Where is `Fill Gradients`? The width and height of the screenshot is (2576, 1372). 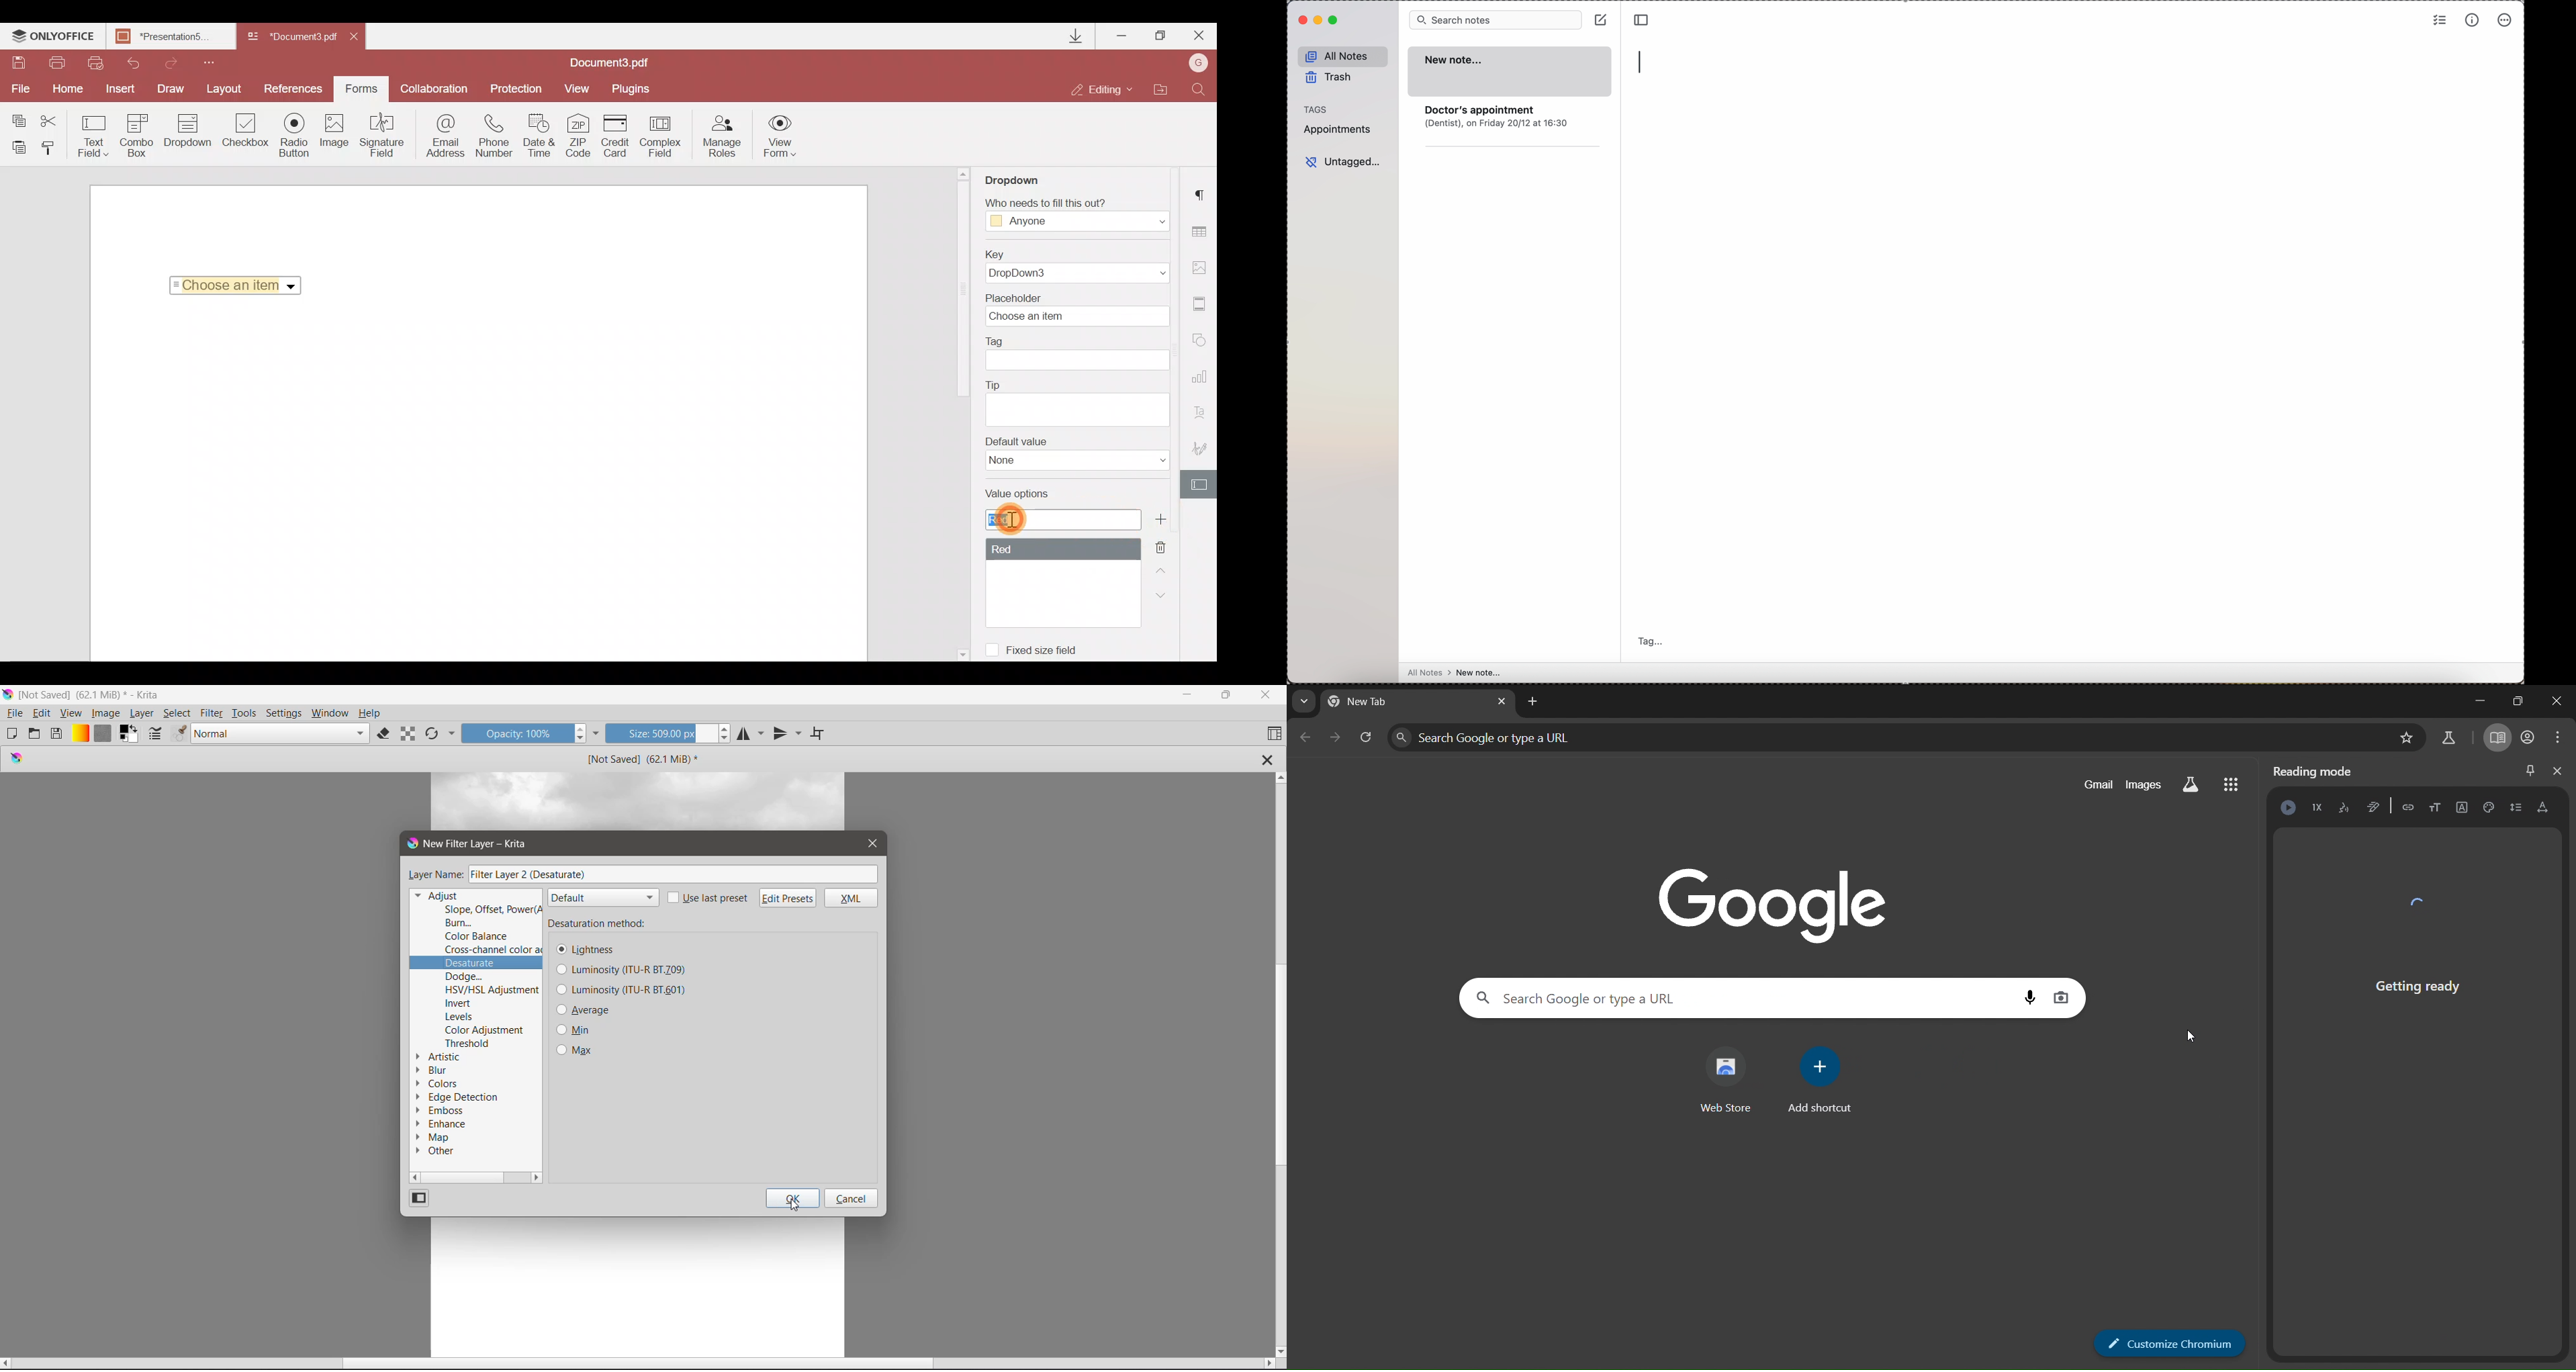
Fill Gradients is located at coordinates (81, 733).